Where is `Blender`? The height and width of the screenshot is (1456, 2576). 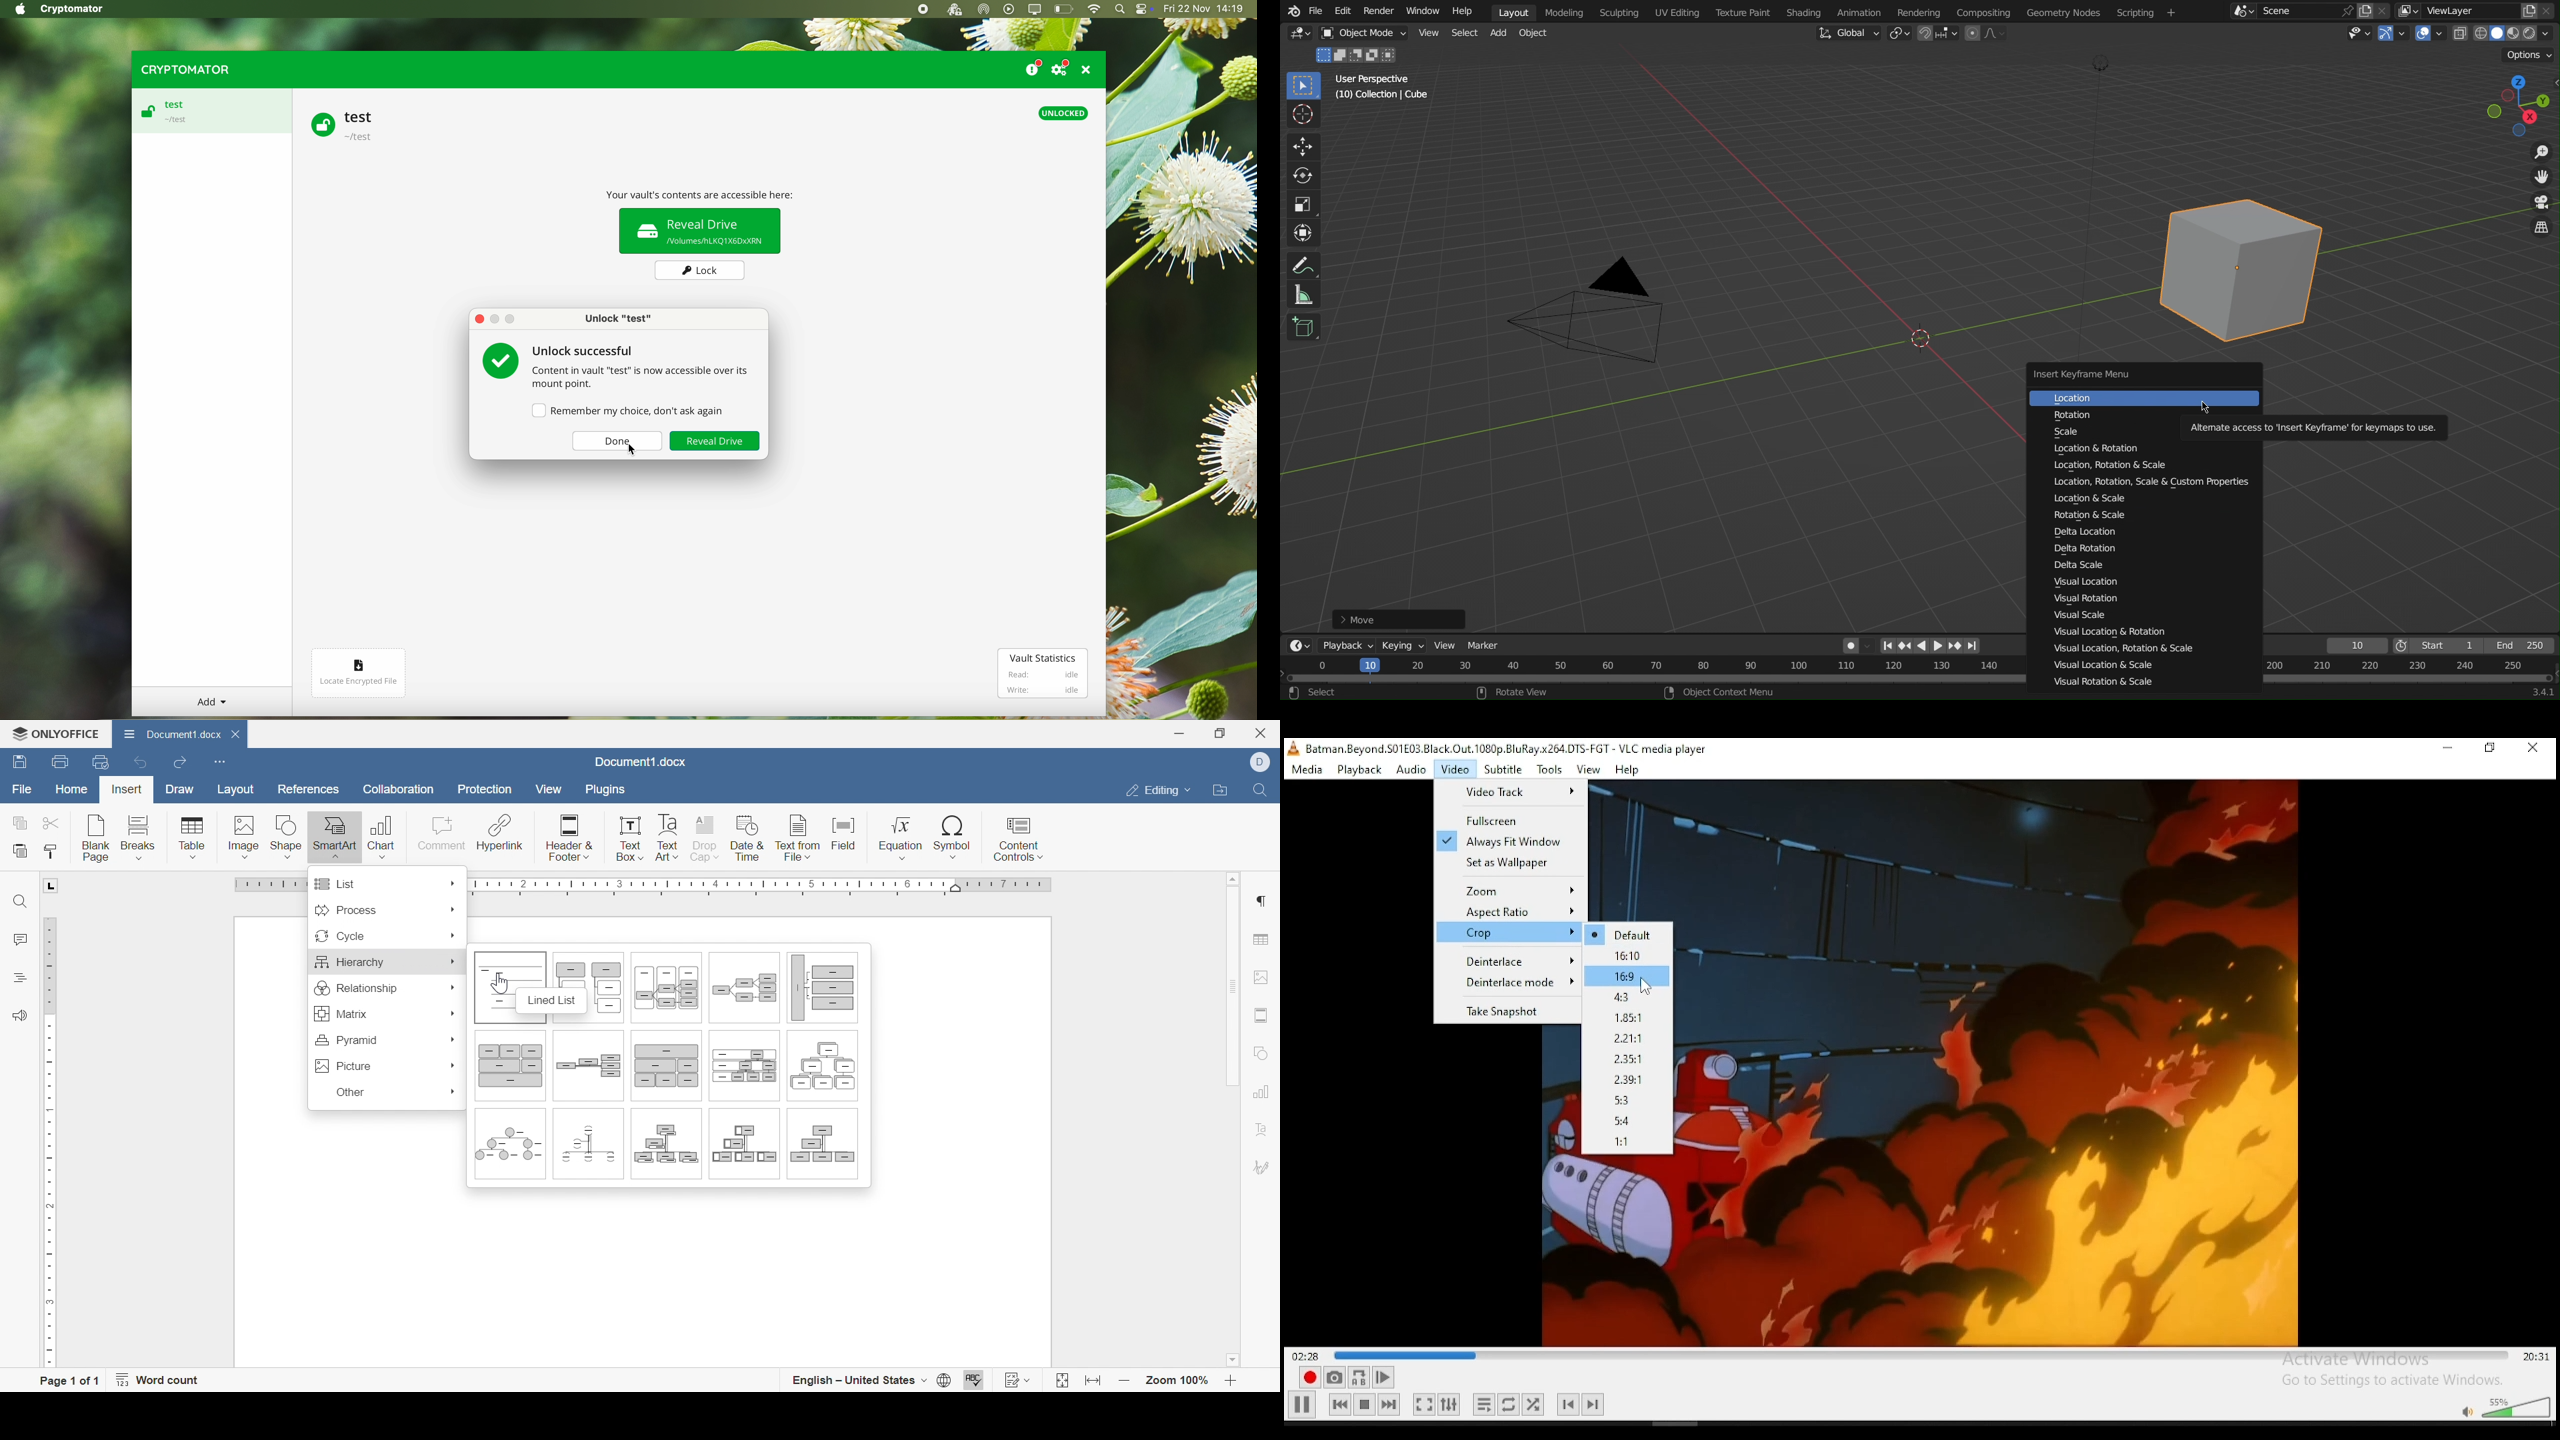
Blender is located at coordinates (1291, 10).